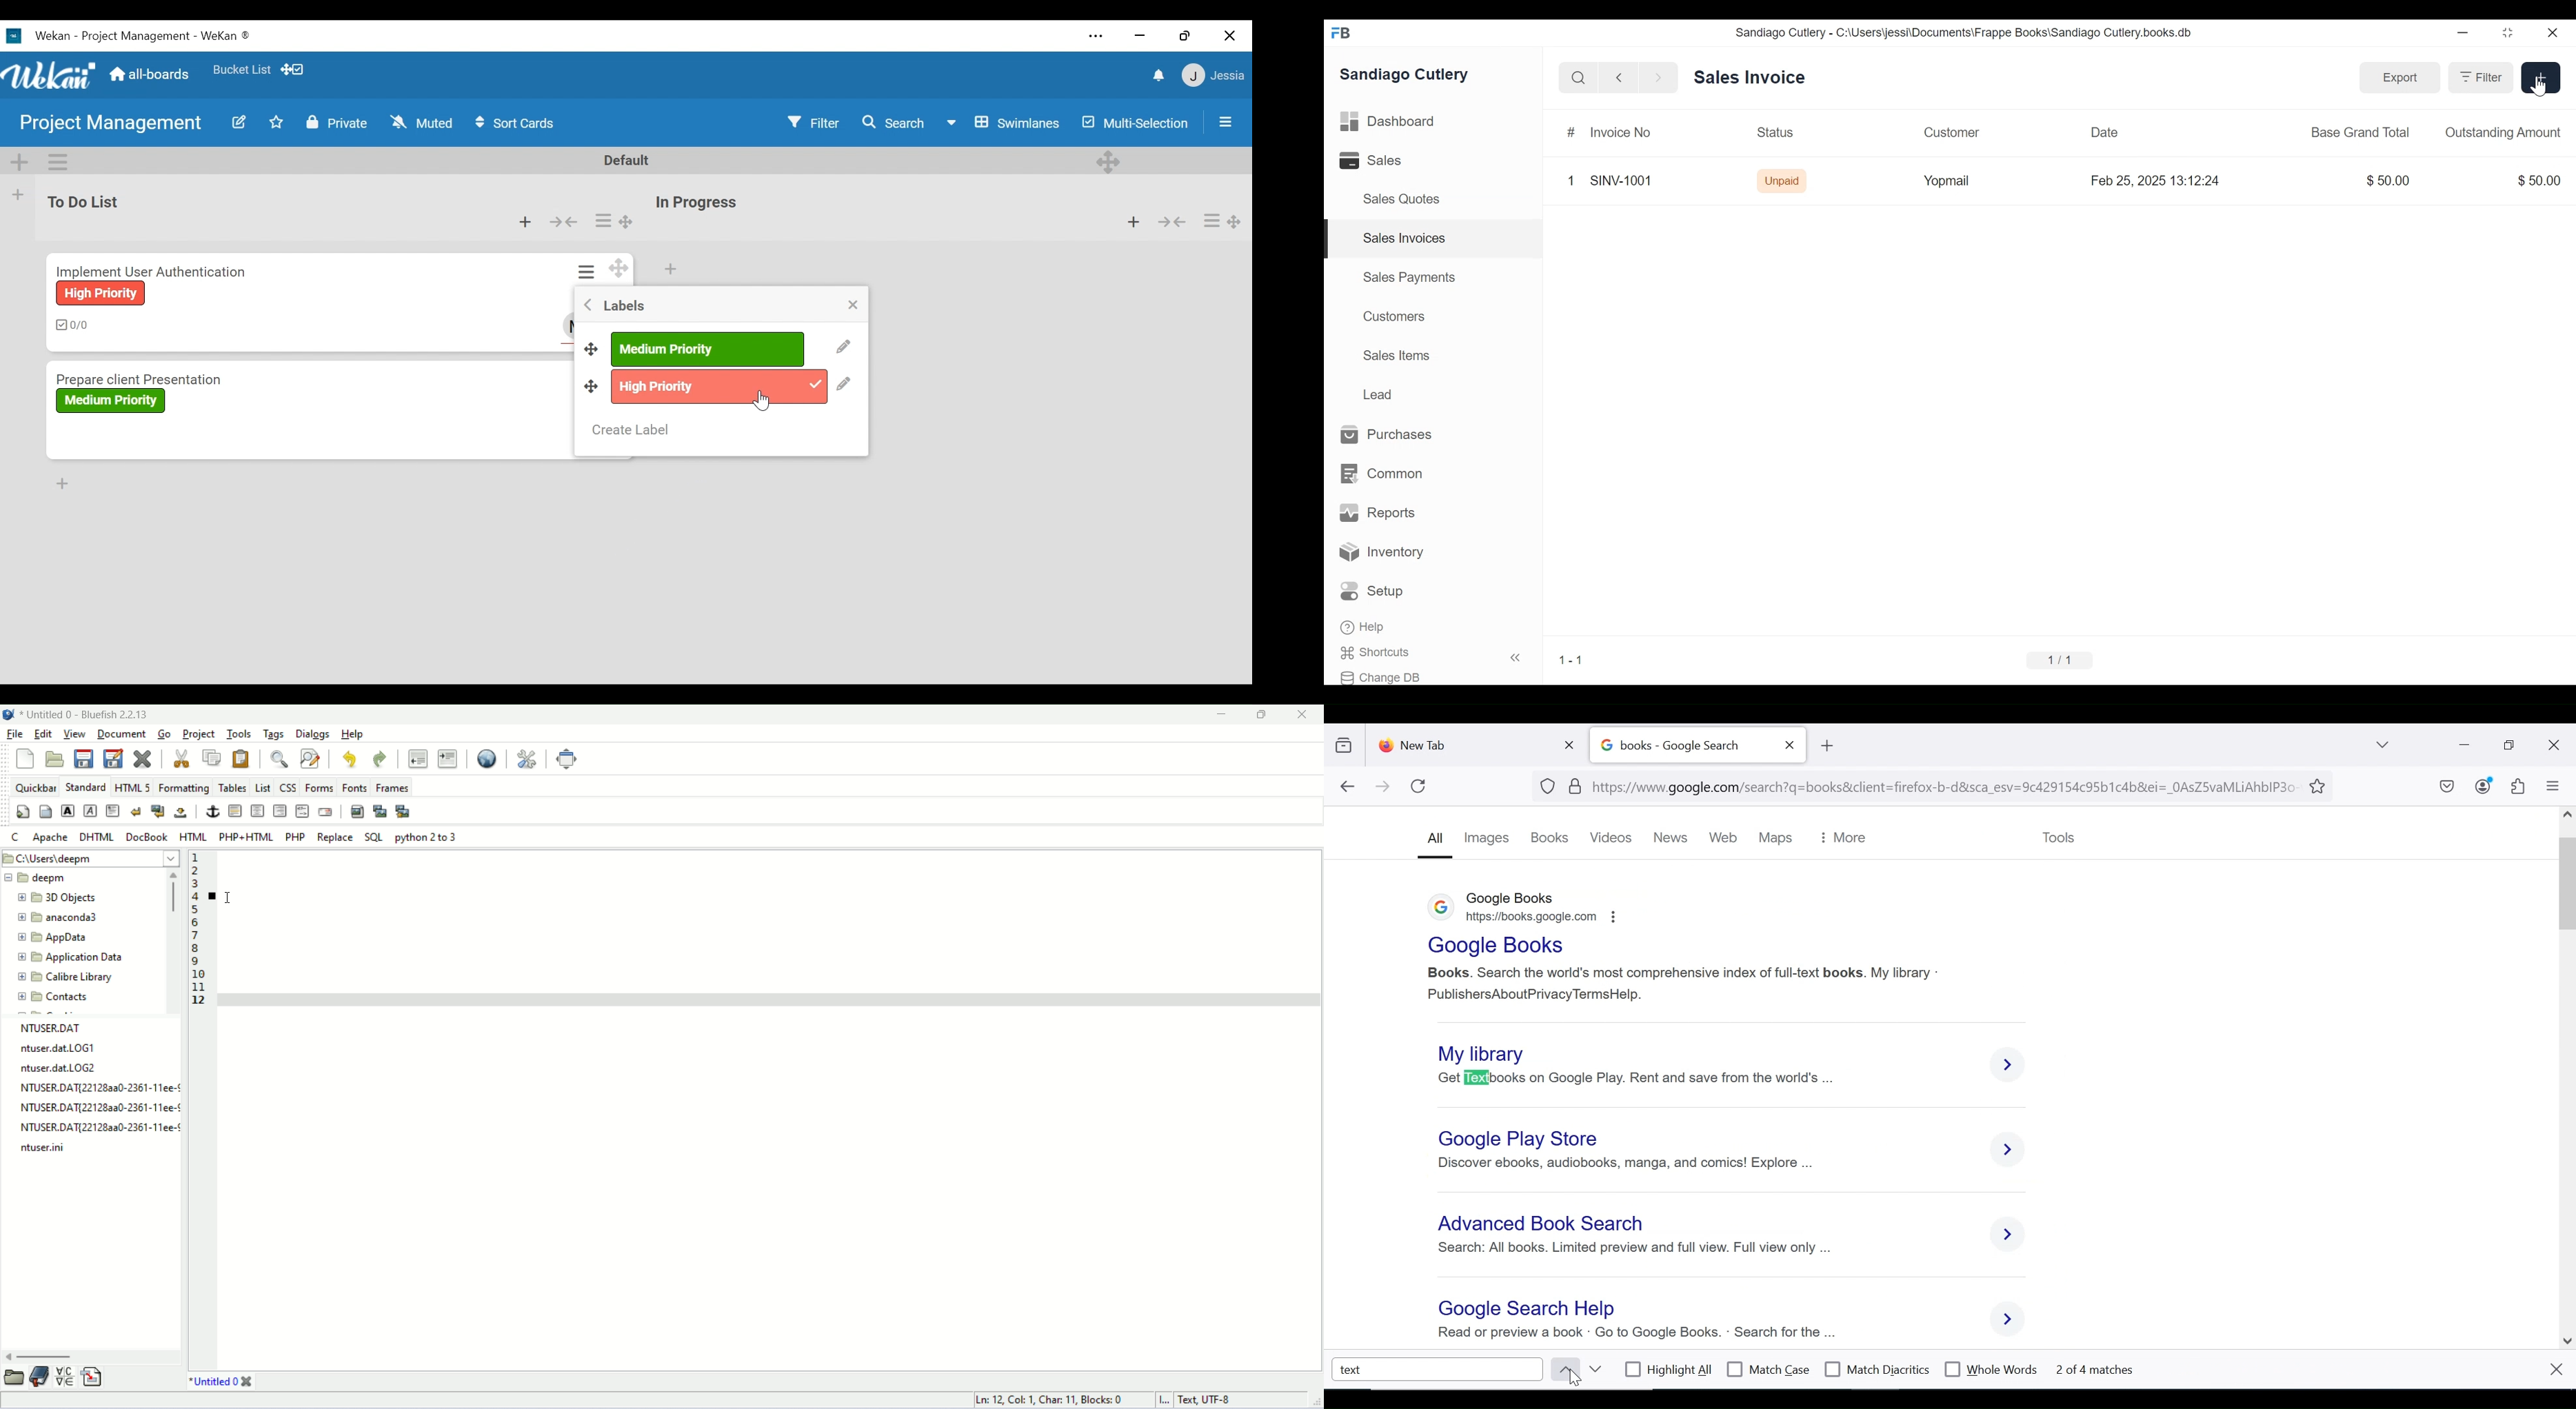 The width and height of the screenshot is (2576, 1428). What do you see at coordinates (1380, 653) in the screenshot?
I see `Shortcuts` at bounding box center [1380, 653].